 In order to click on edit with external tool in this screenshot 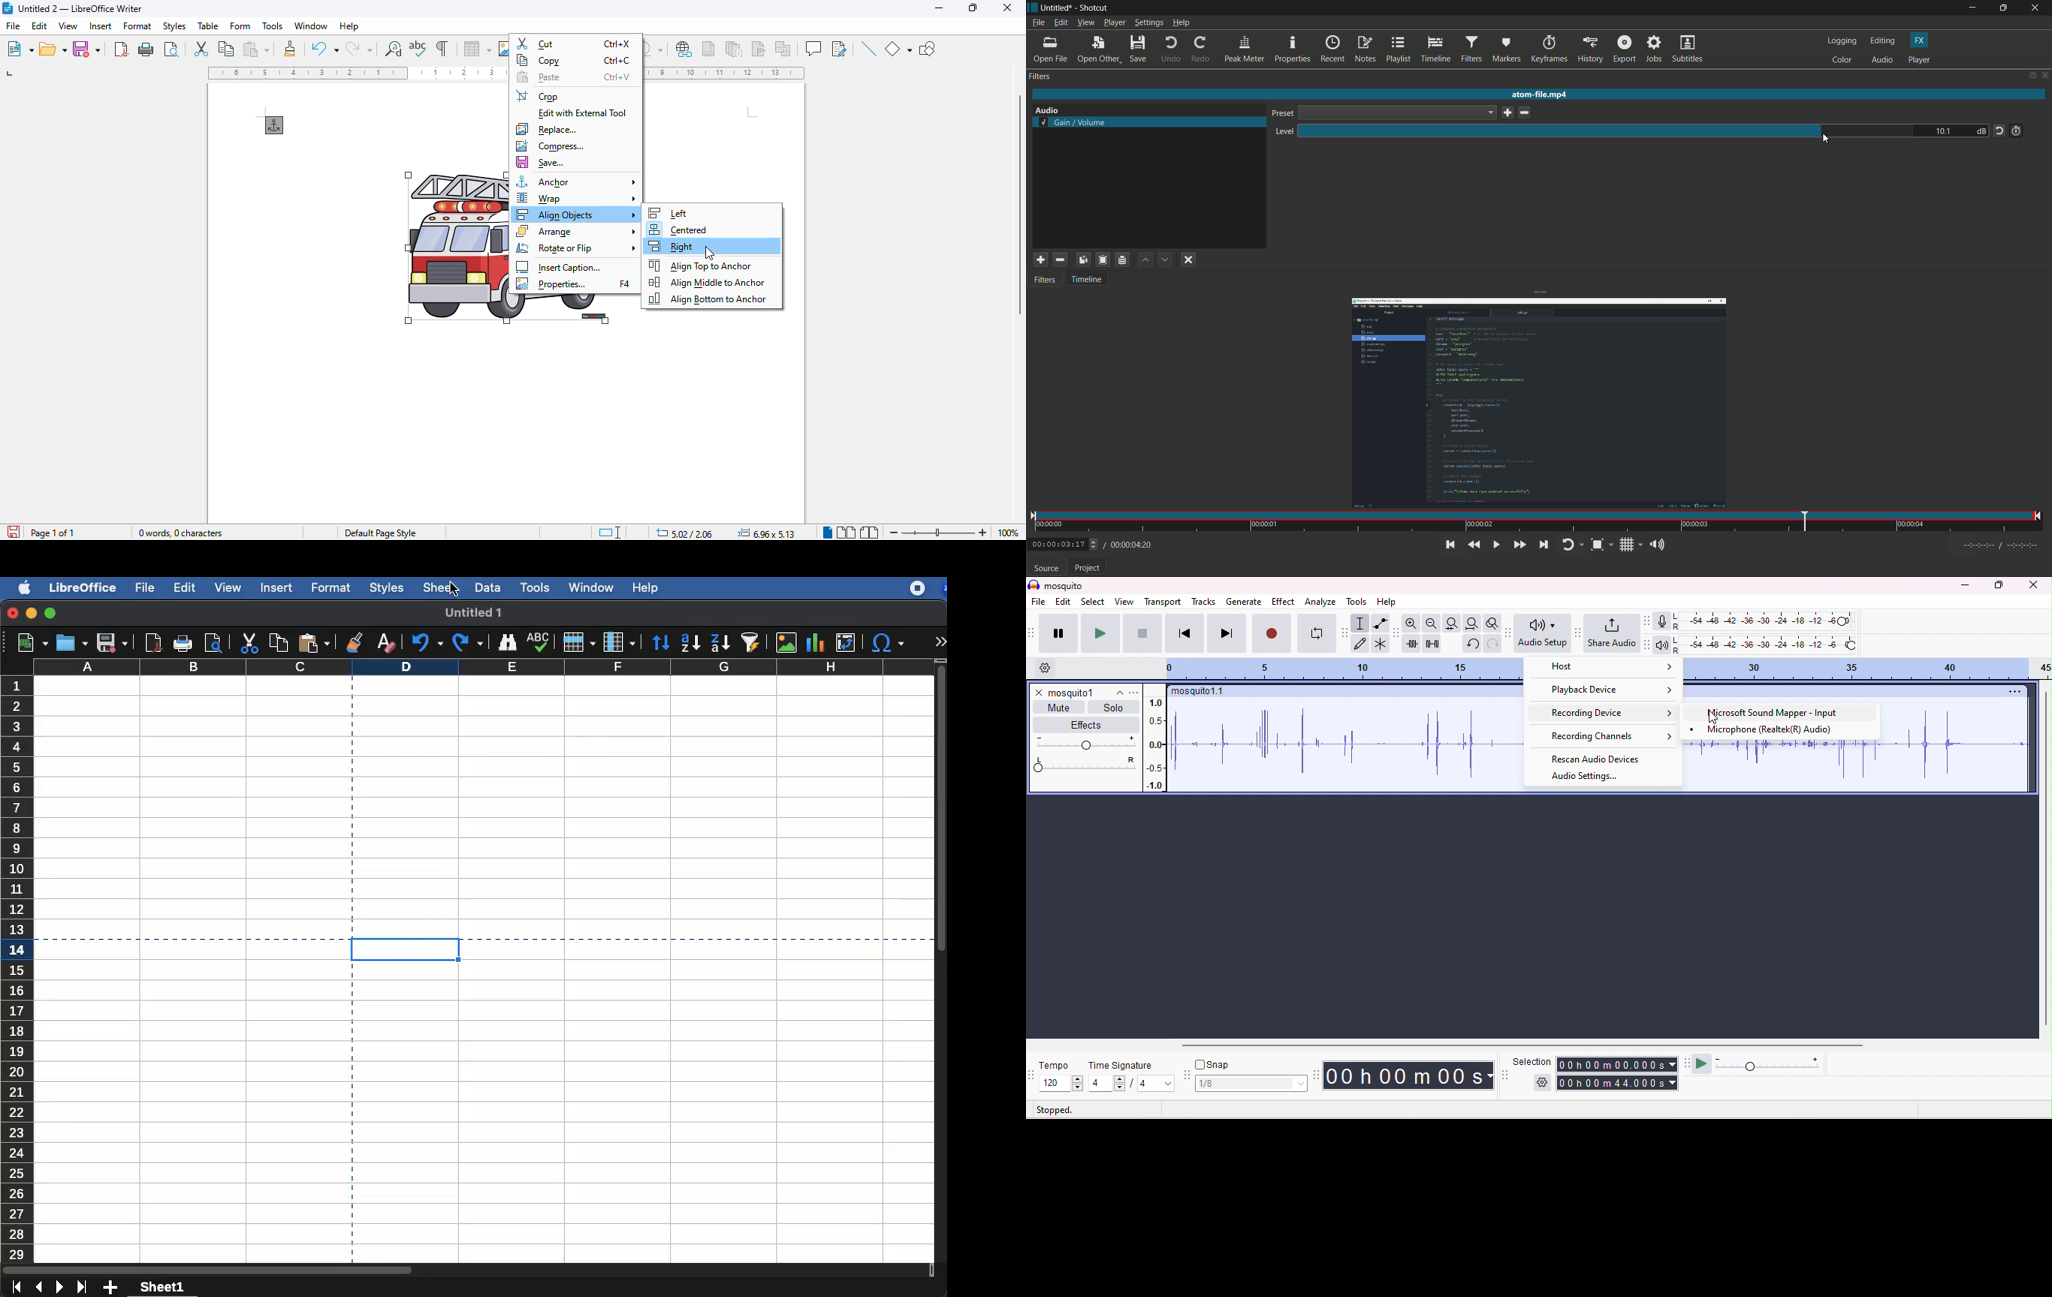, I will do `click(584, 114)`.